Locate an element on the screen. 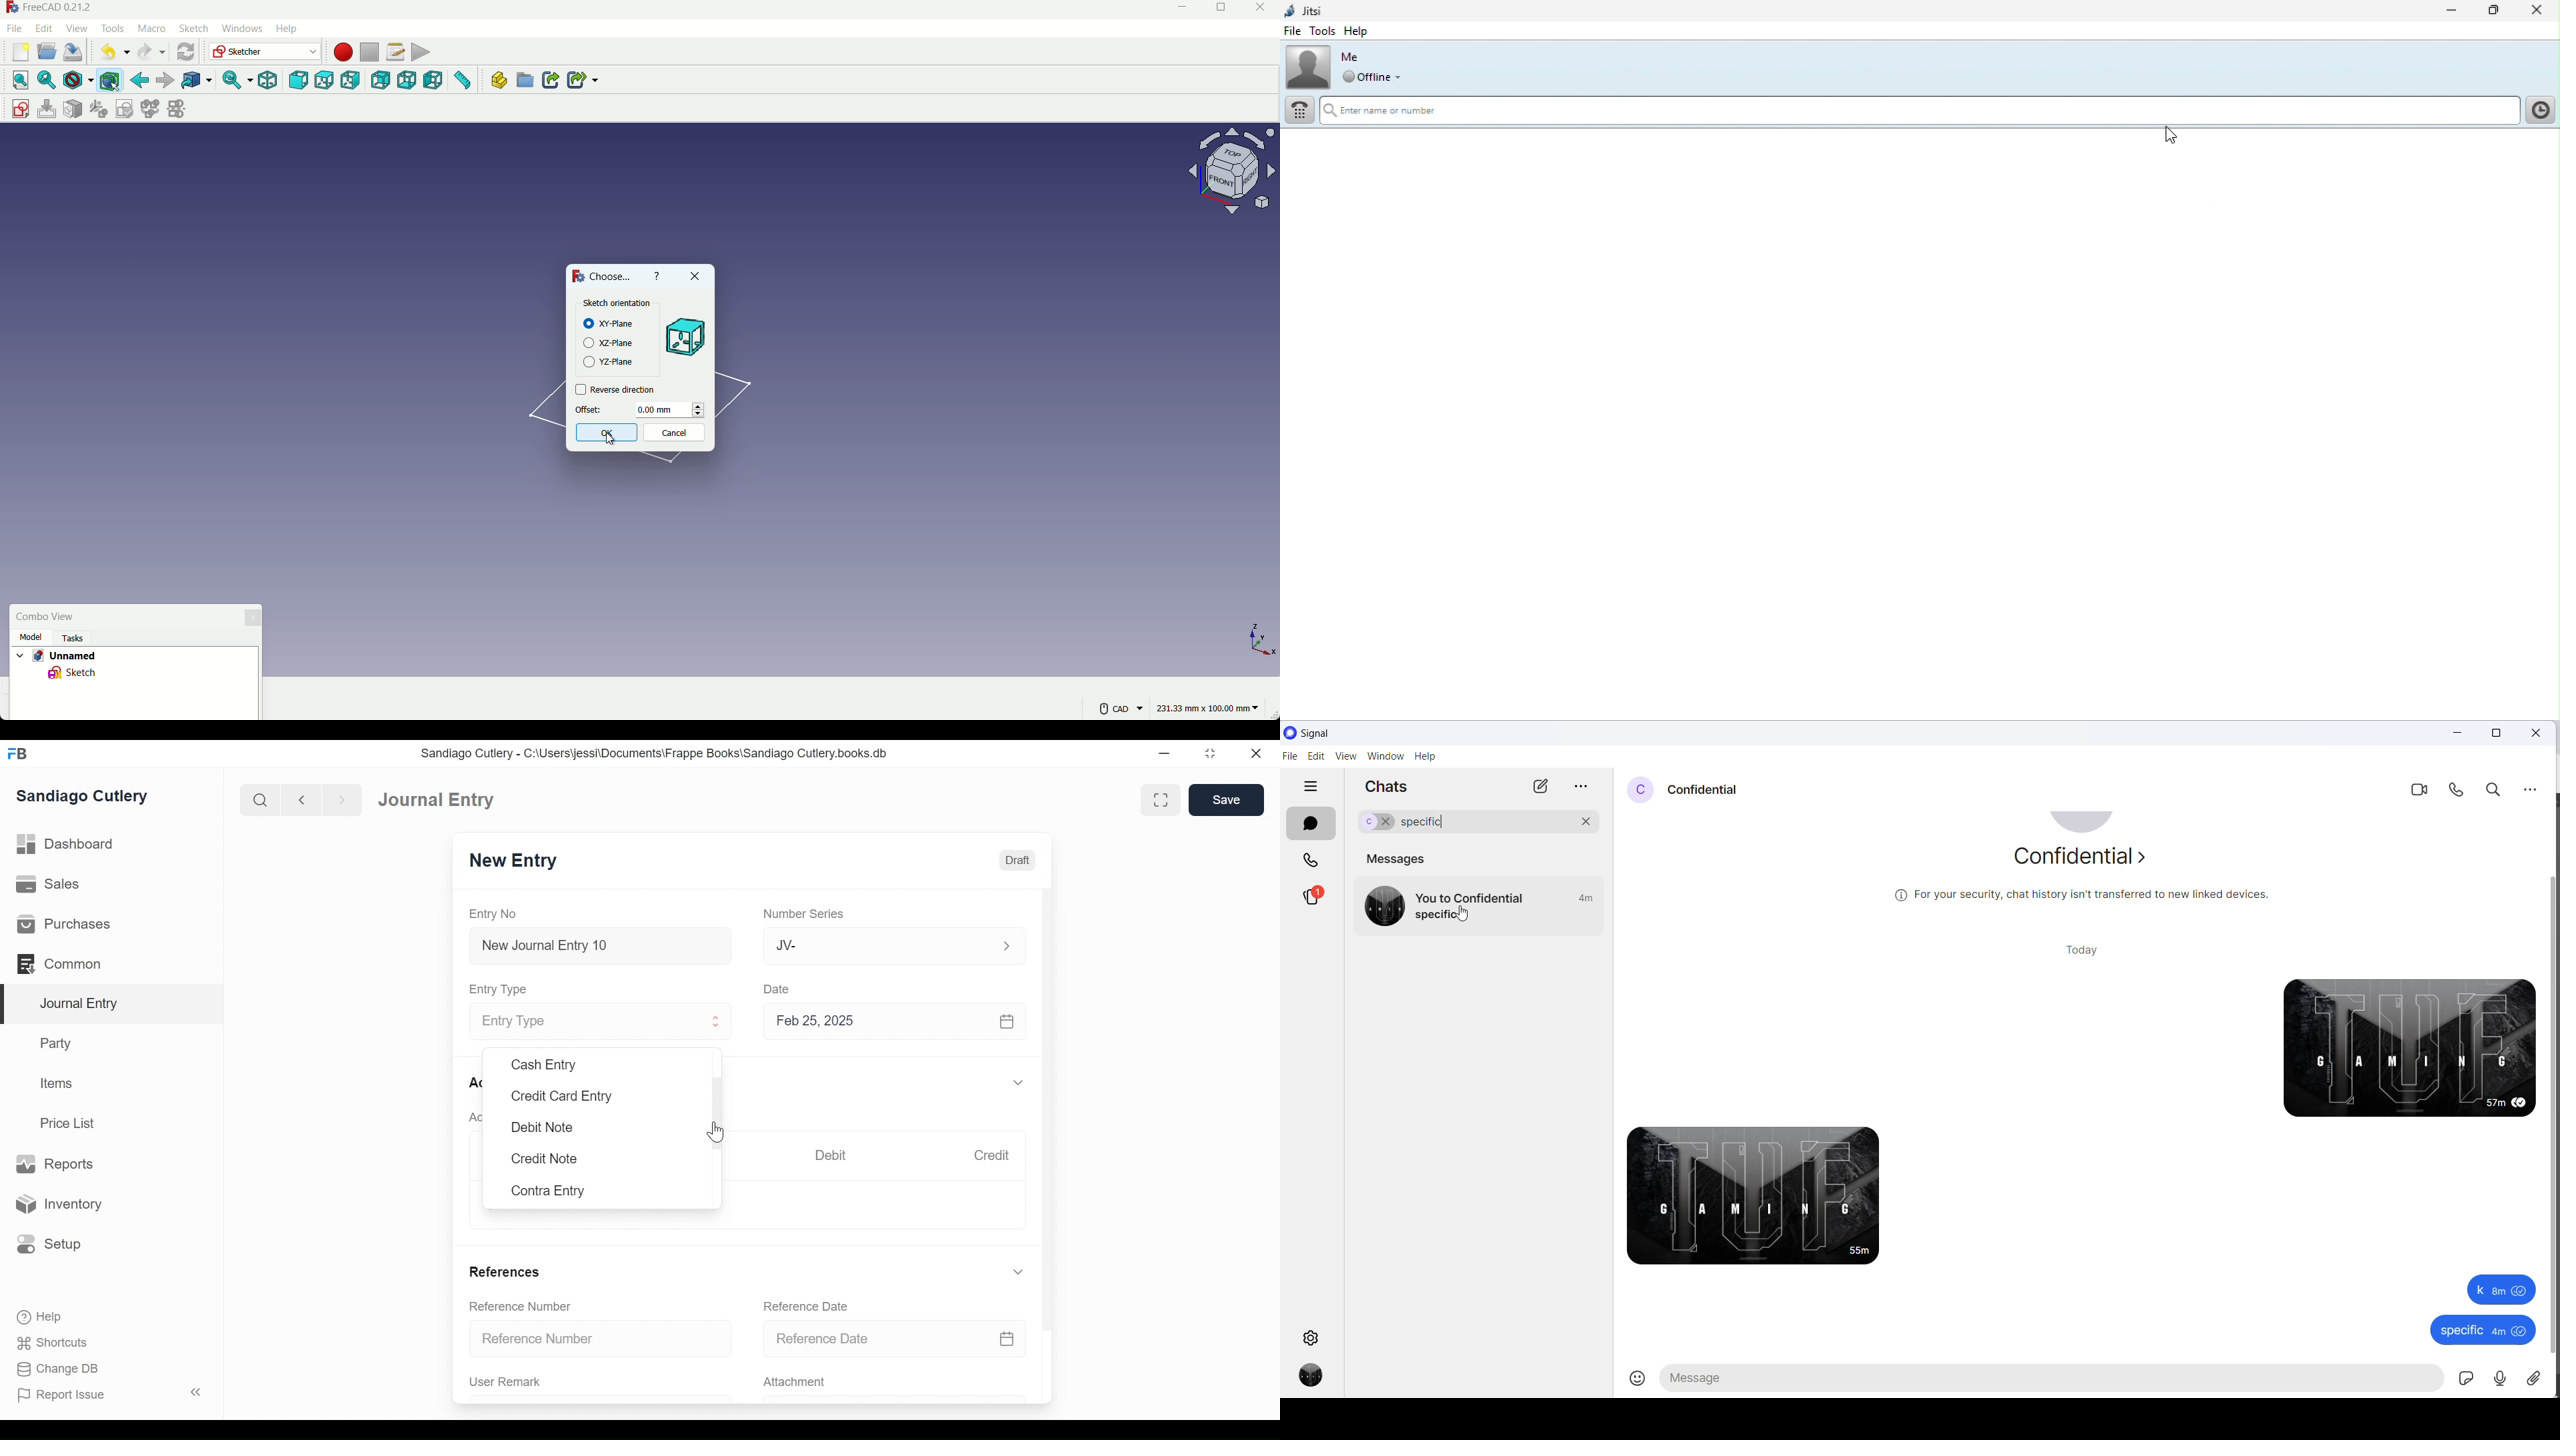  Frappe Books Desktop icon is located at coordinates (17, 753).